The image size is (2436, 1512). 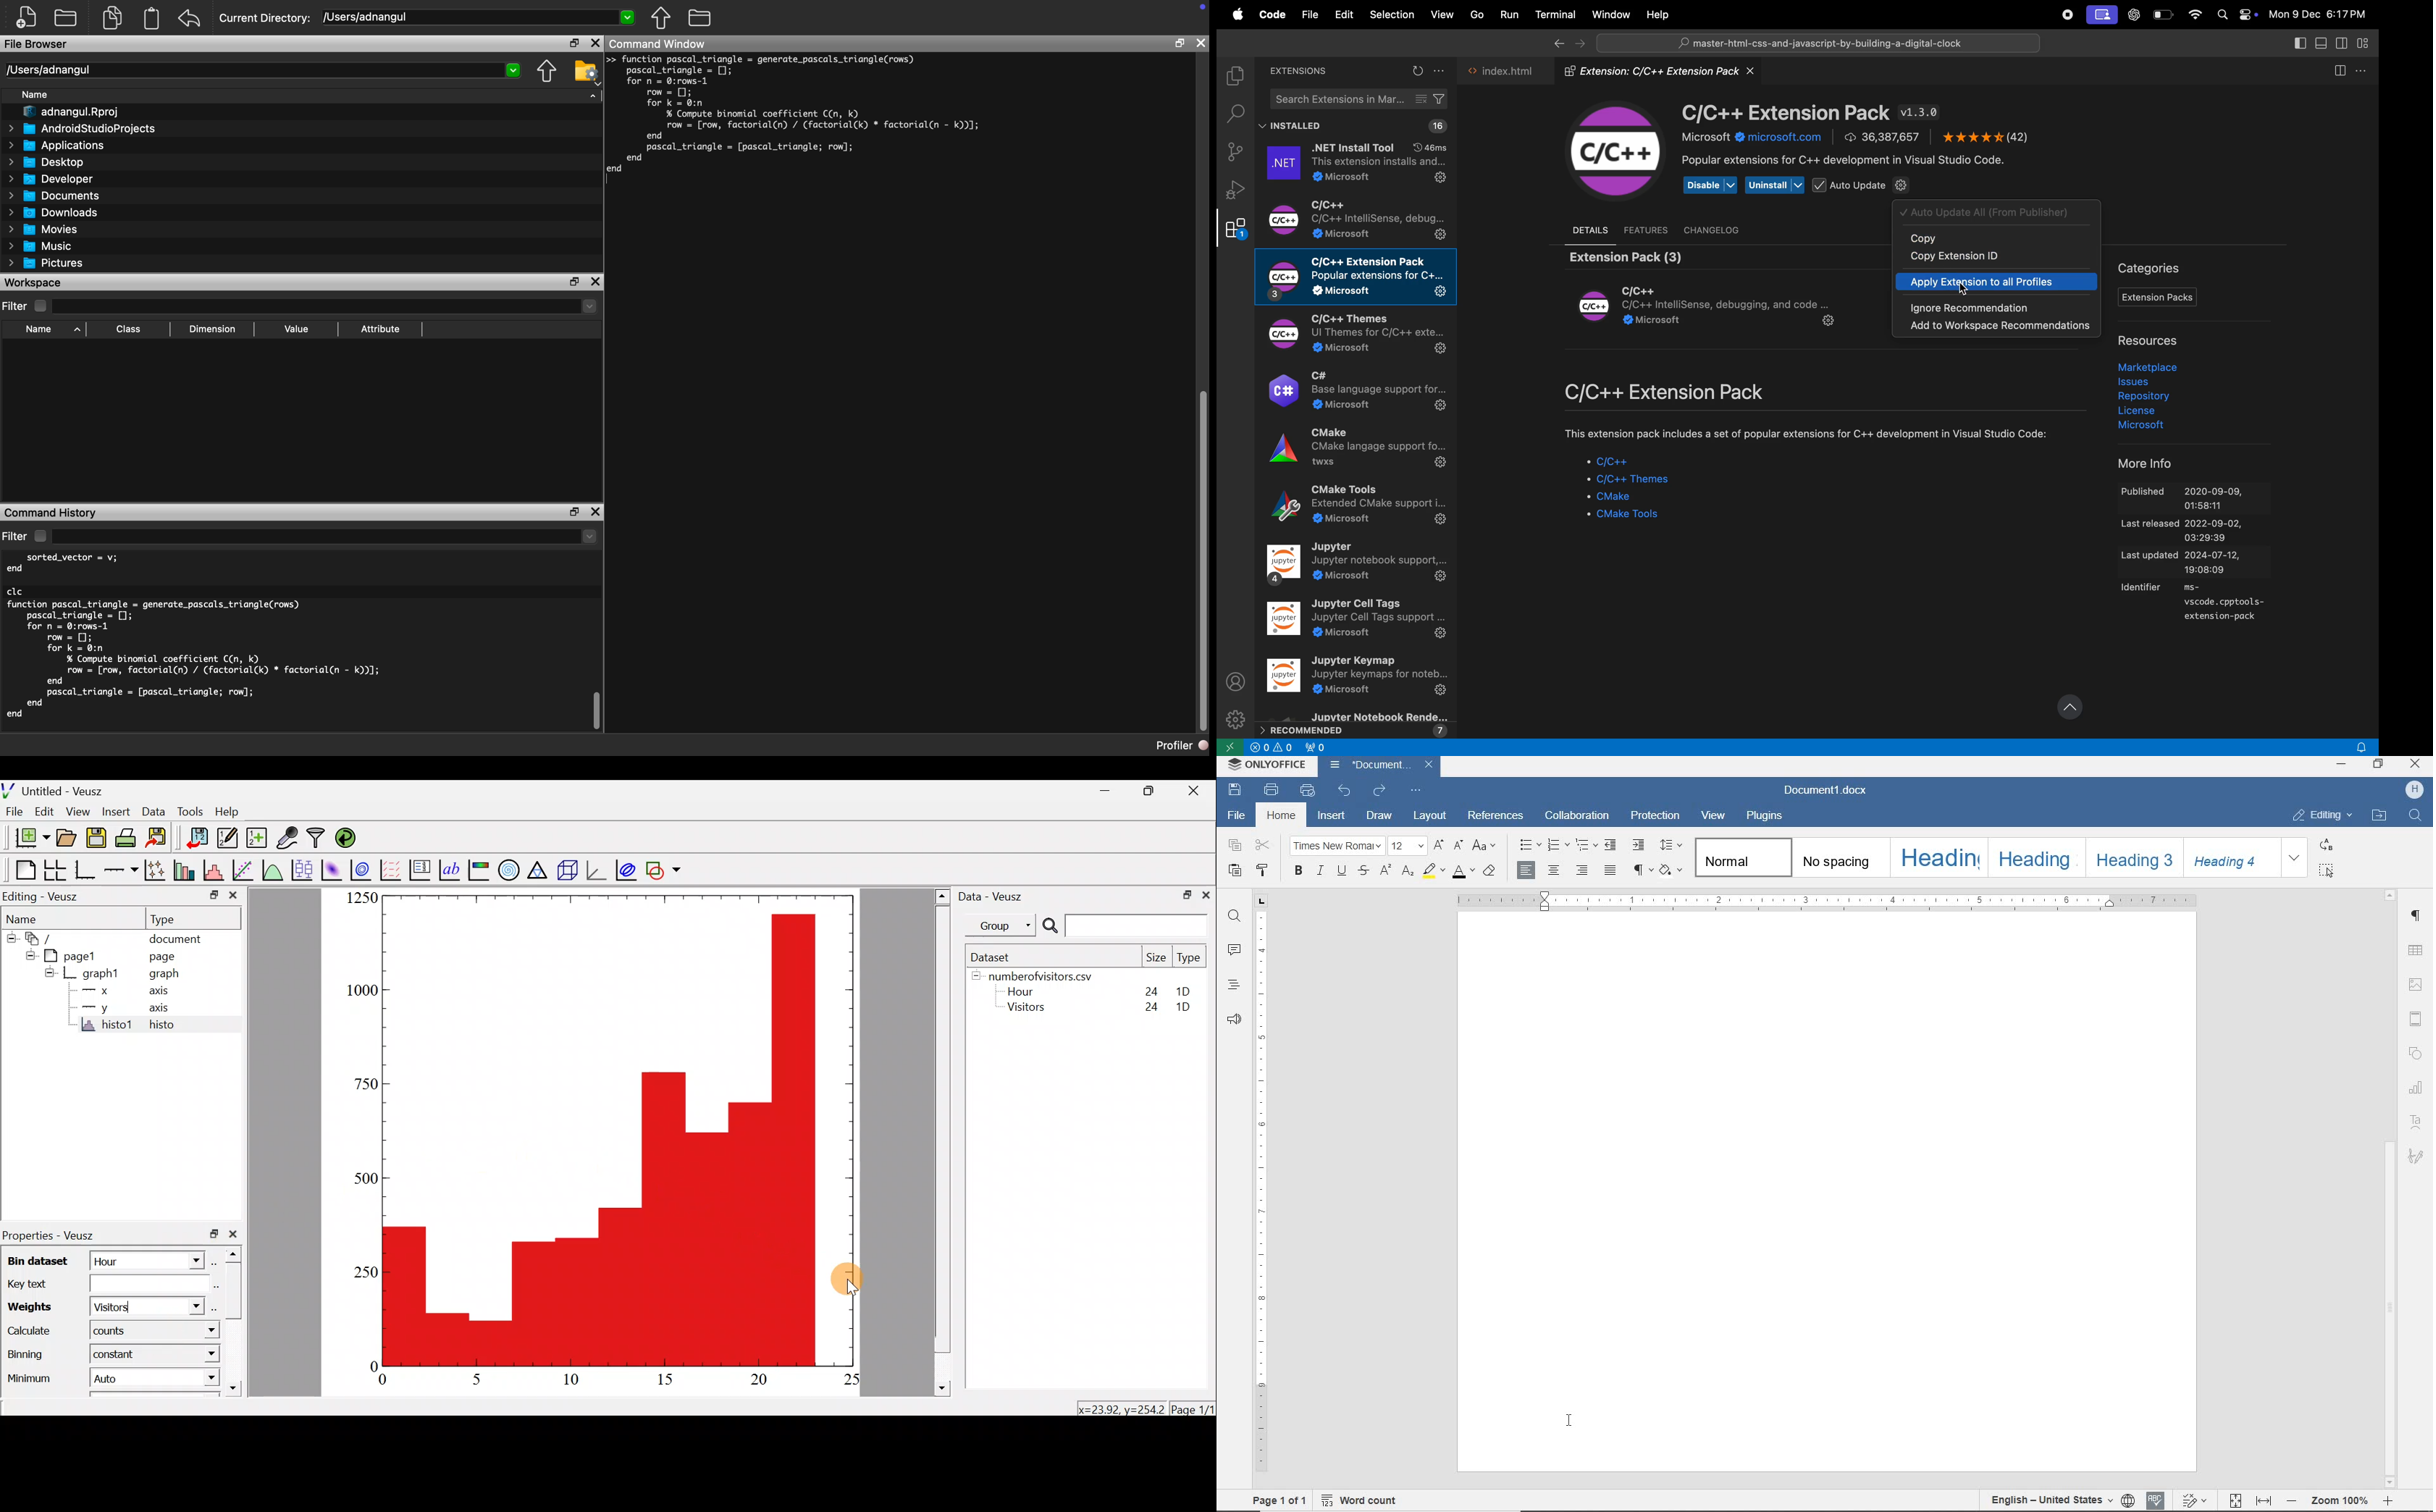 I want to click on restore down, so click(x=1152, y=793).